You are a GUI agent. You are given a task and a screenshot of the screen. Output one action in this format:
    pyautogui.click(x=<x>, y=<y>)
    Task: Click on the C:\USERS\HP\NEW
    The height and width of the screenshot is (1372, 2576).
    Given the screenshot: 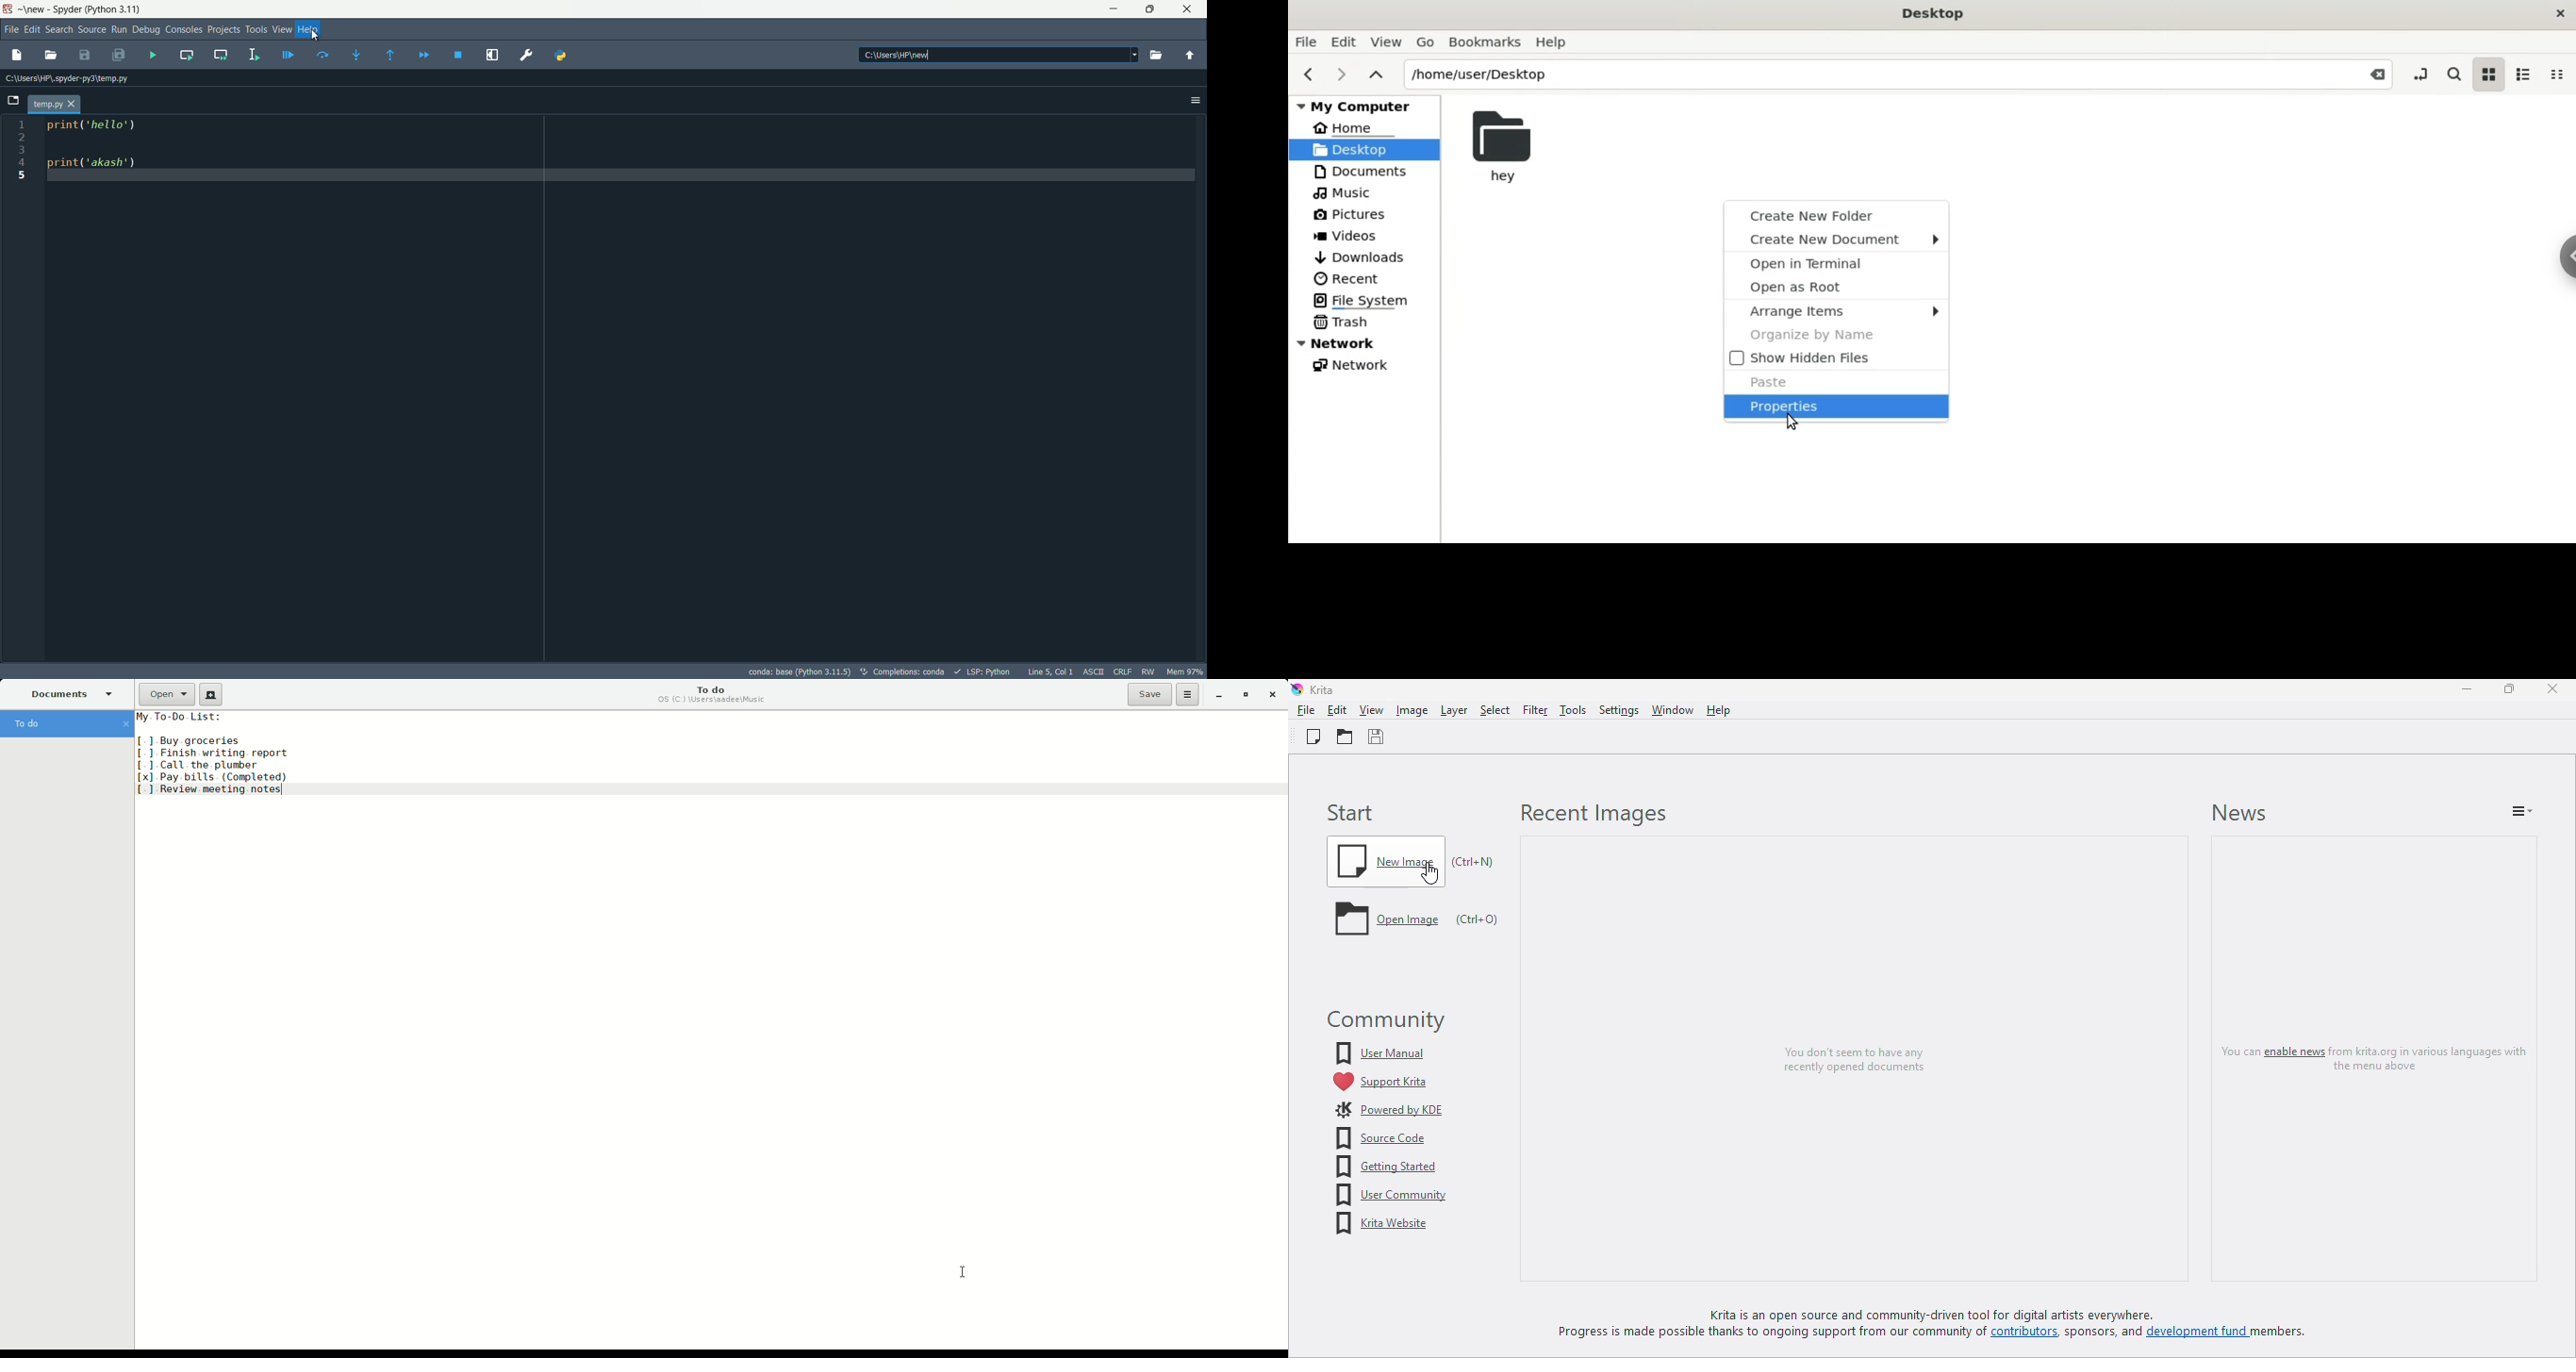 What is the action you would take?
    pyautogui.click(x=951, y=56)
    